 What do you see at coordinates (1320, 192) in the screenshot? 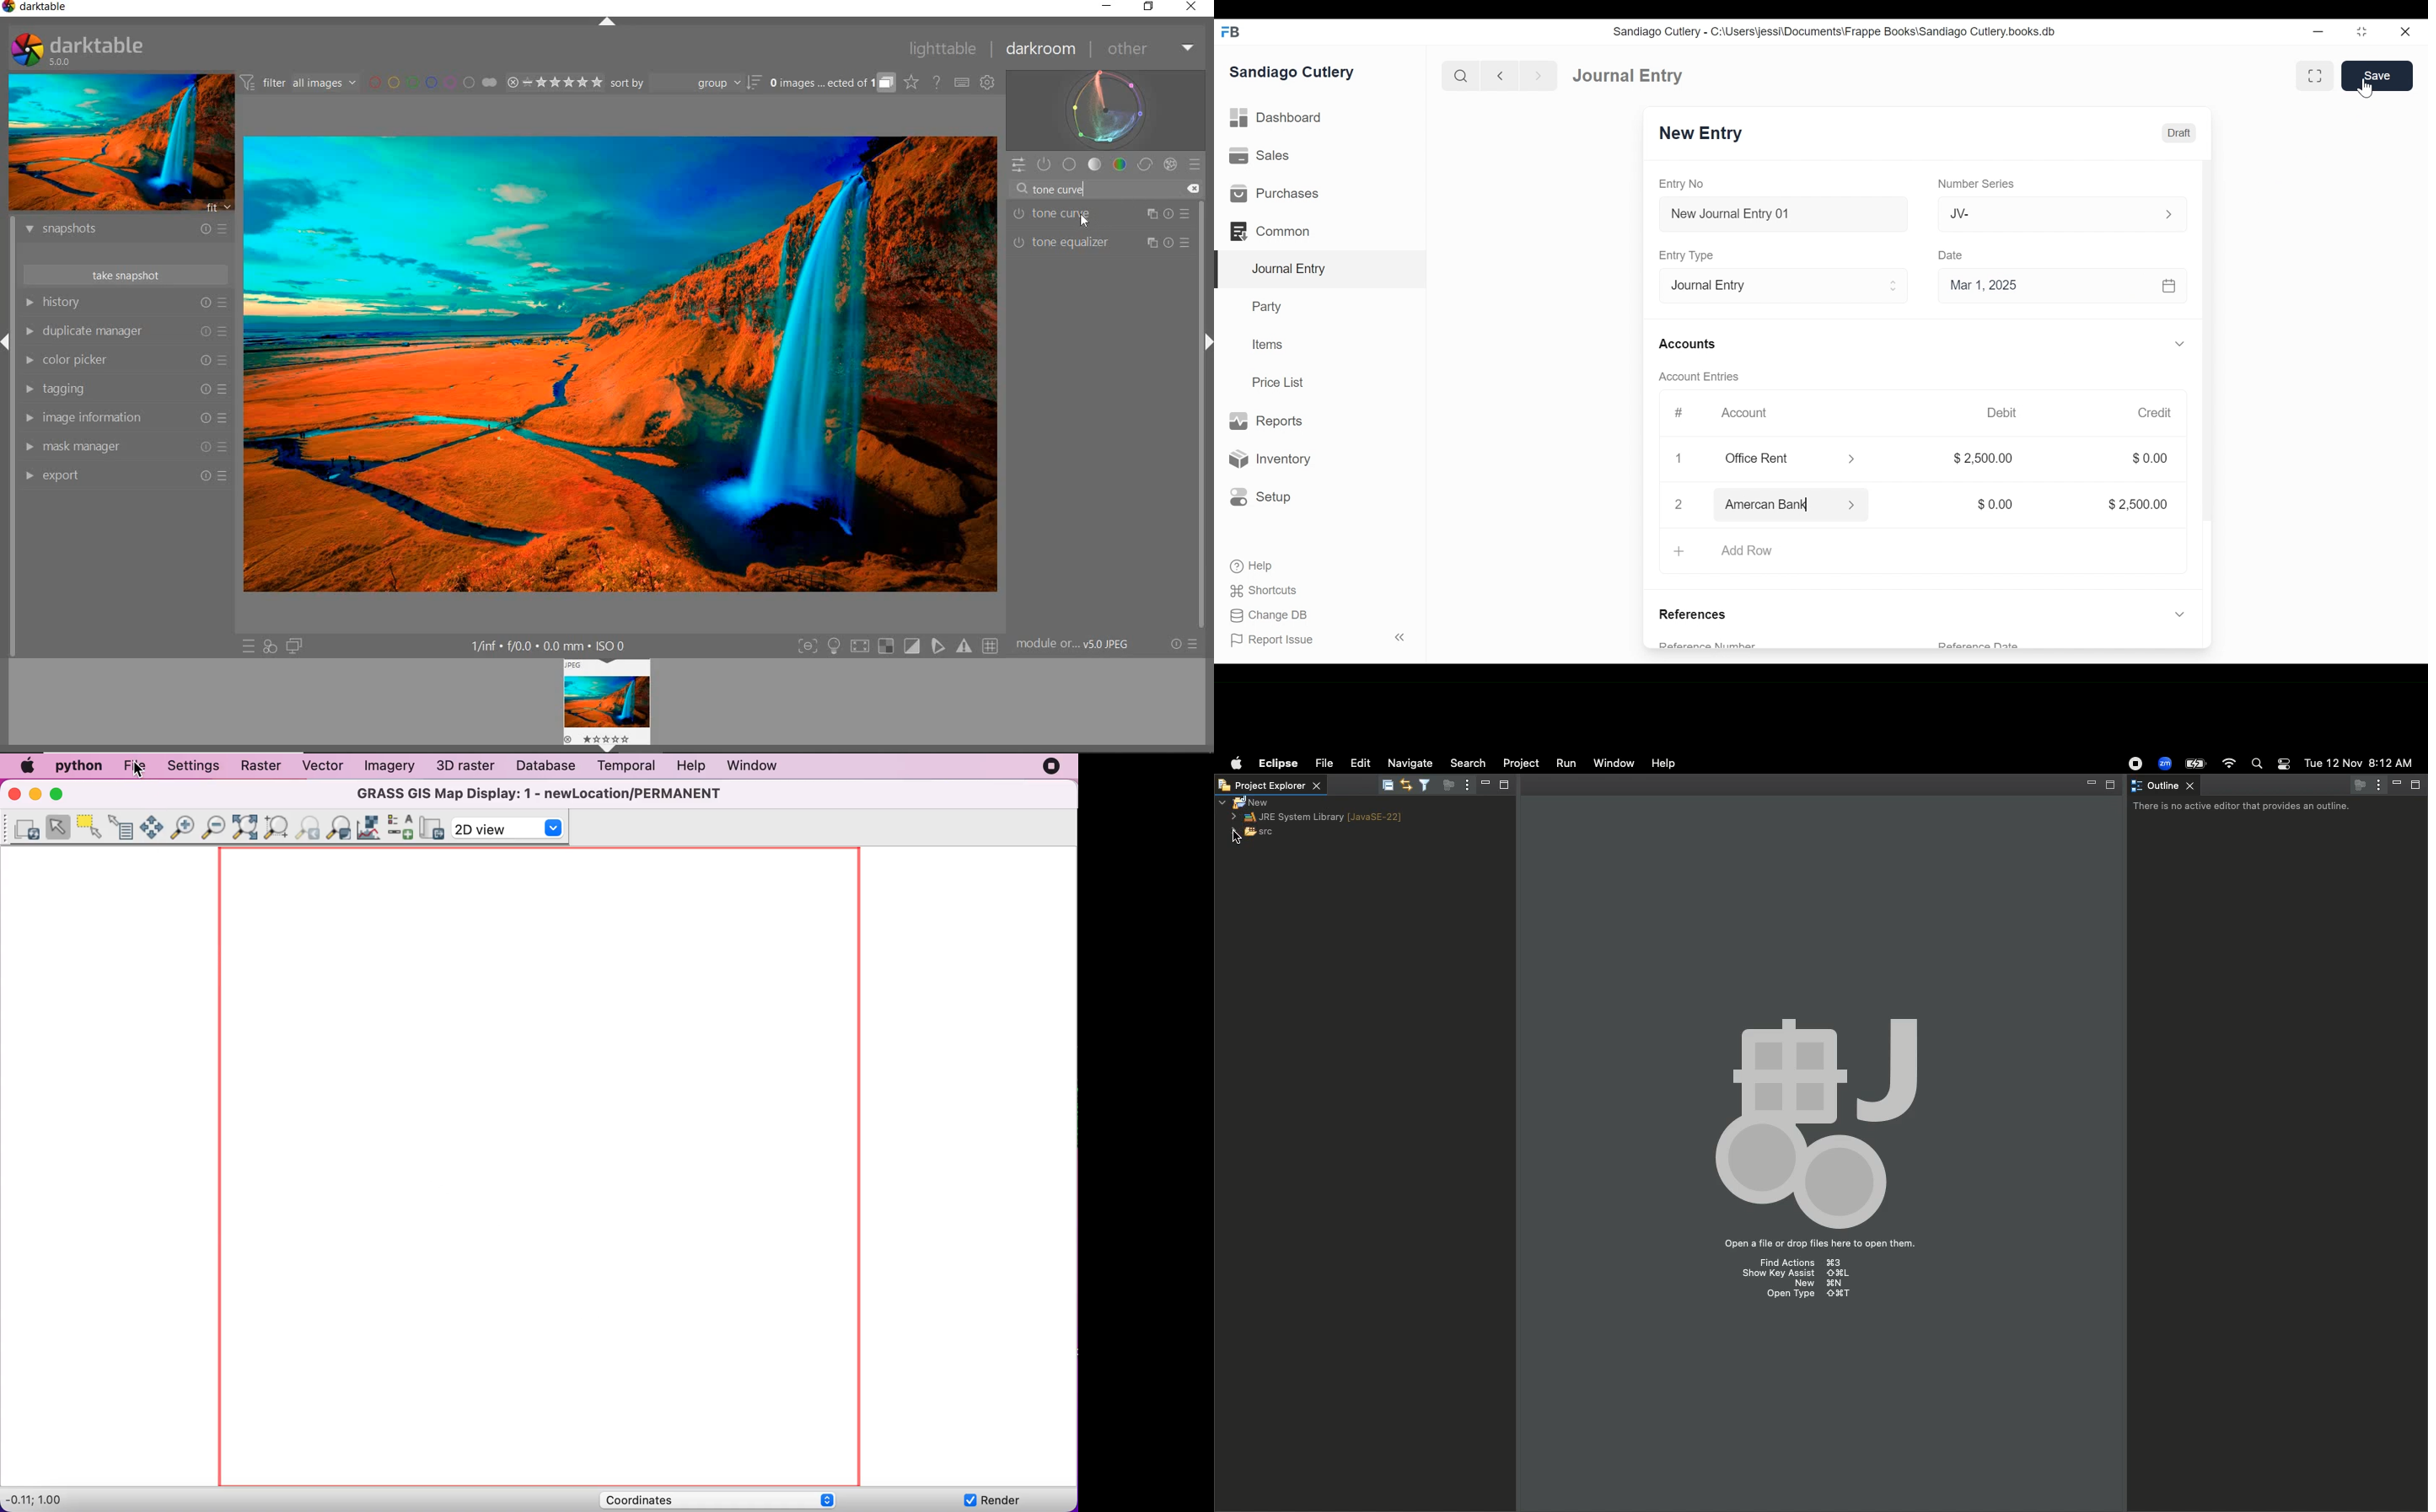
I see `Purchases` at bounding box center [1320, 192].